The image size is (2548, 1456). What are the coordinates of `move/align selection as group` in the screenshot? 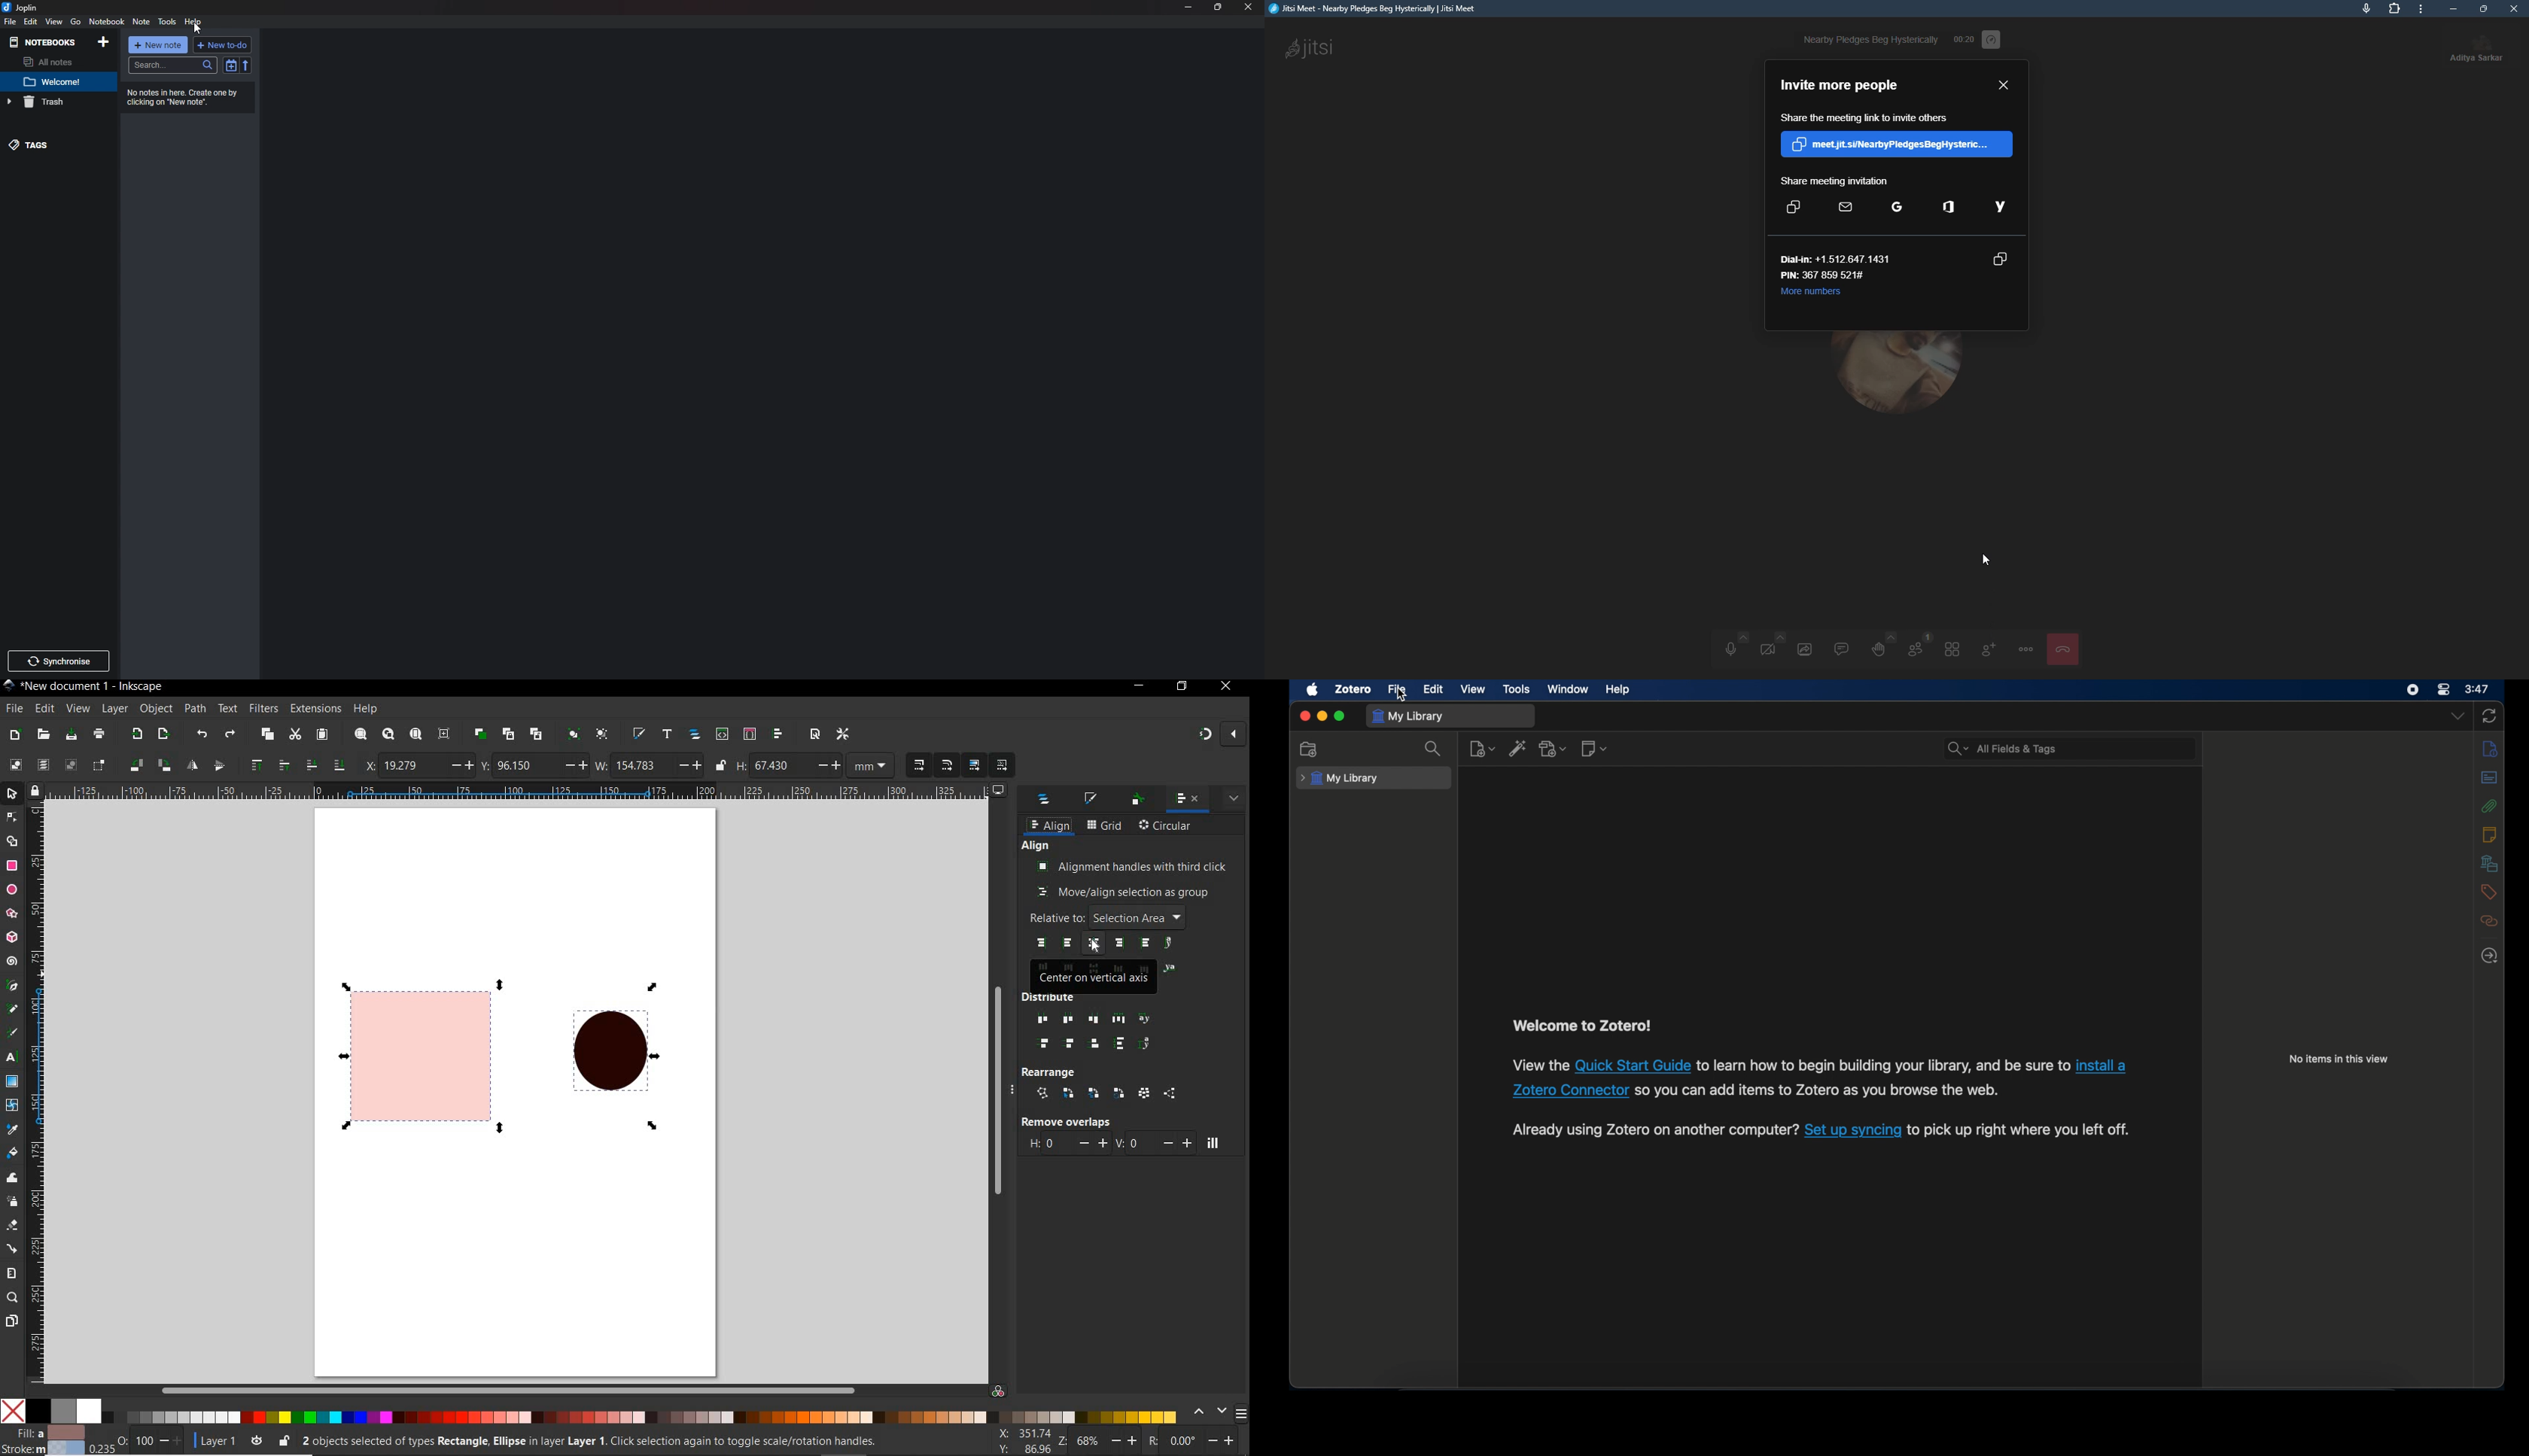 It's located at (1124, 893).